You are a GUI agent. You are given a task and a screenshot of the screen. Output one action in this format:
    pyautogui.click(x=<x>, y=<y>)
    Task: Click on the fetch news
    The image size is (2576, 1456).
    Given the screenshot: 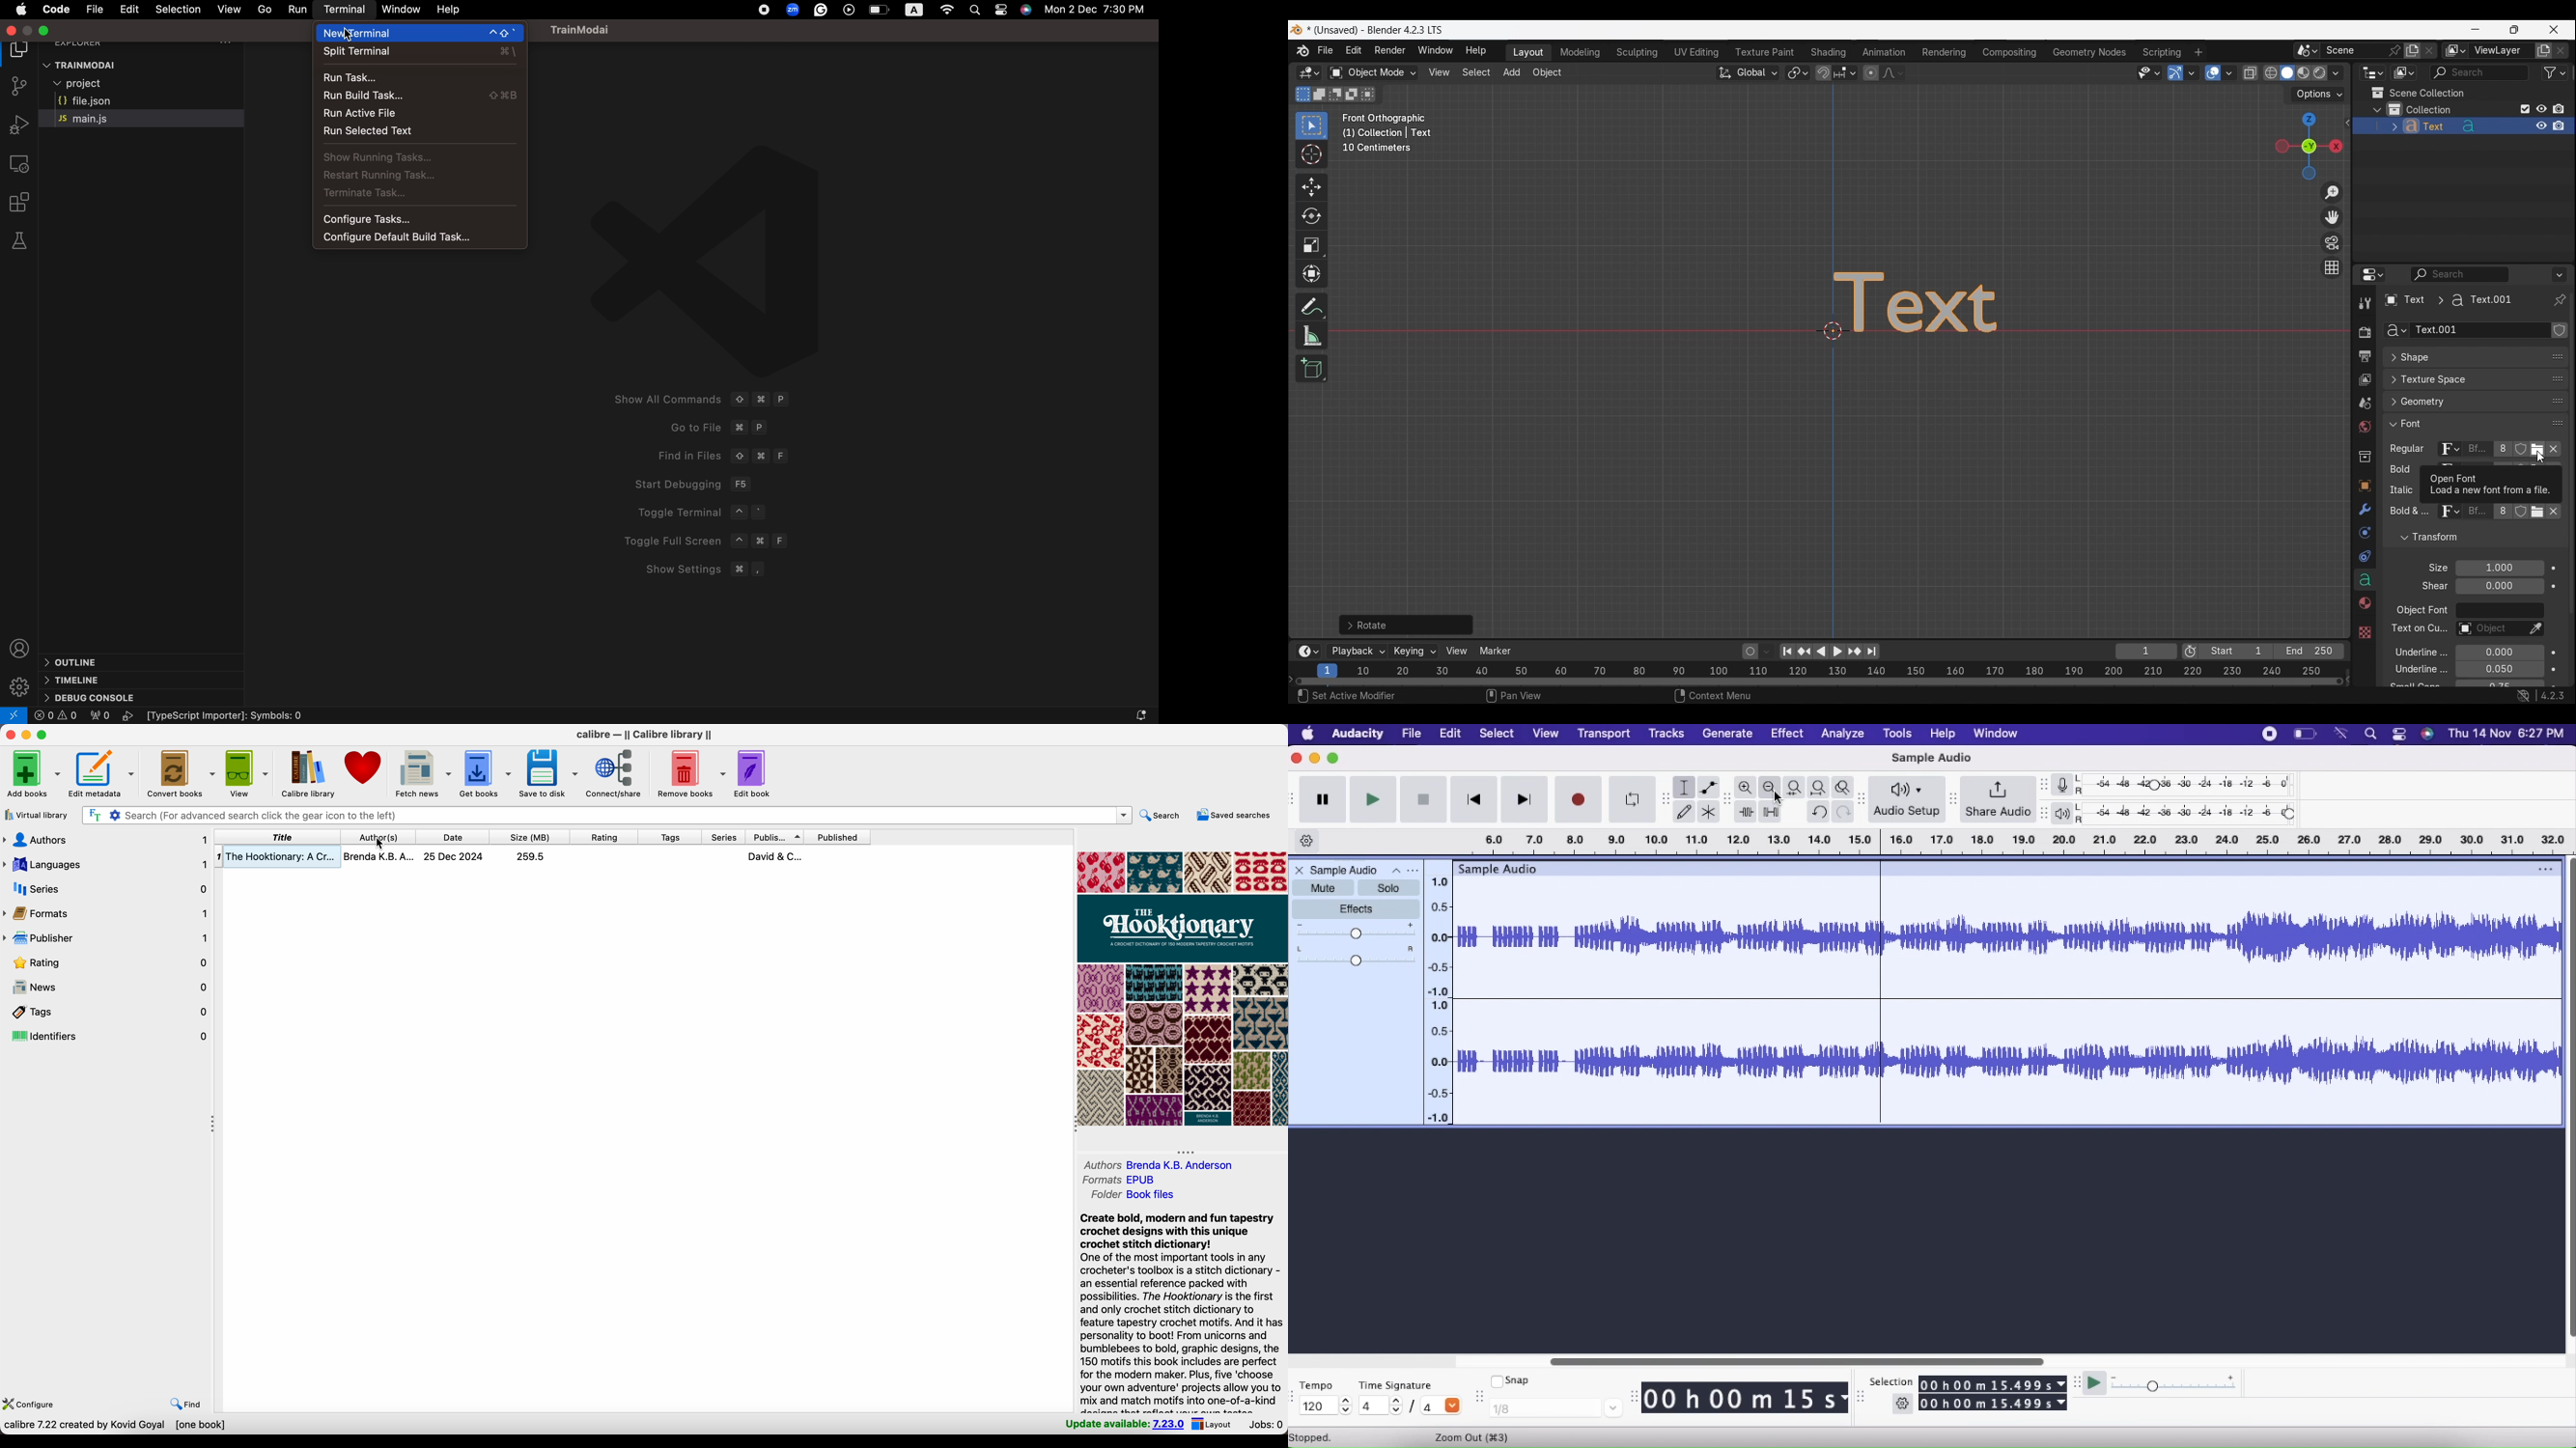 What is the action you would take?
    pyautogui.click(x=423, y=772)
    